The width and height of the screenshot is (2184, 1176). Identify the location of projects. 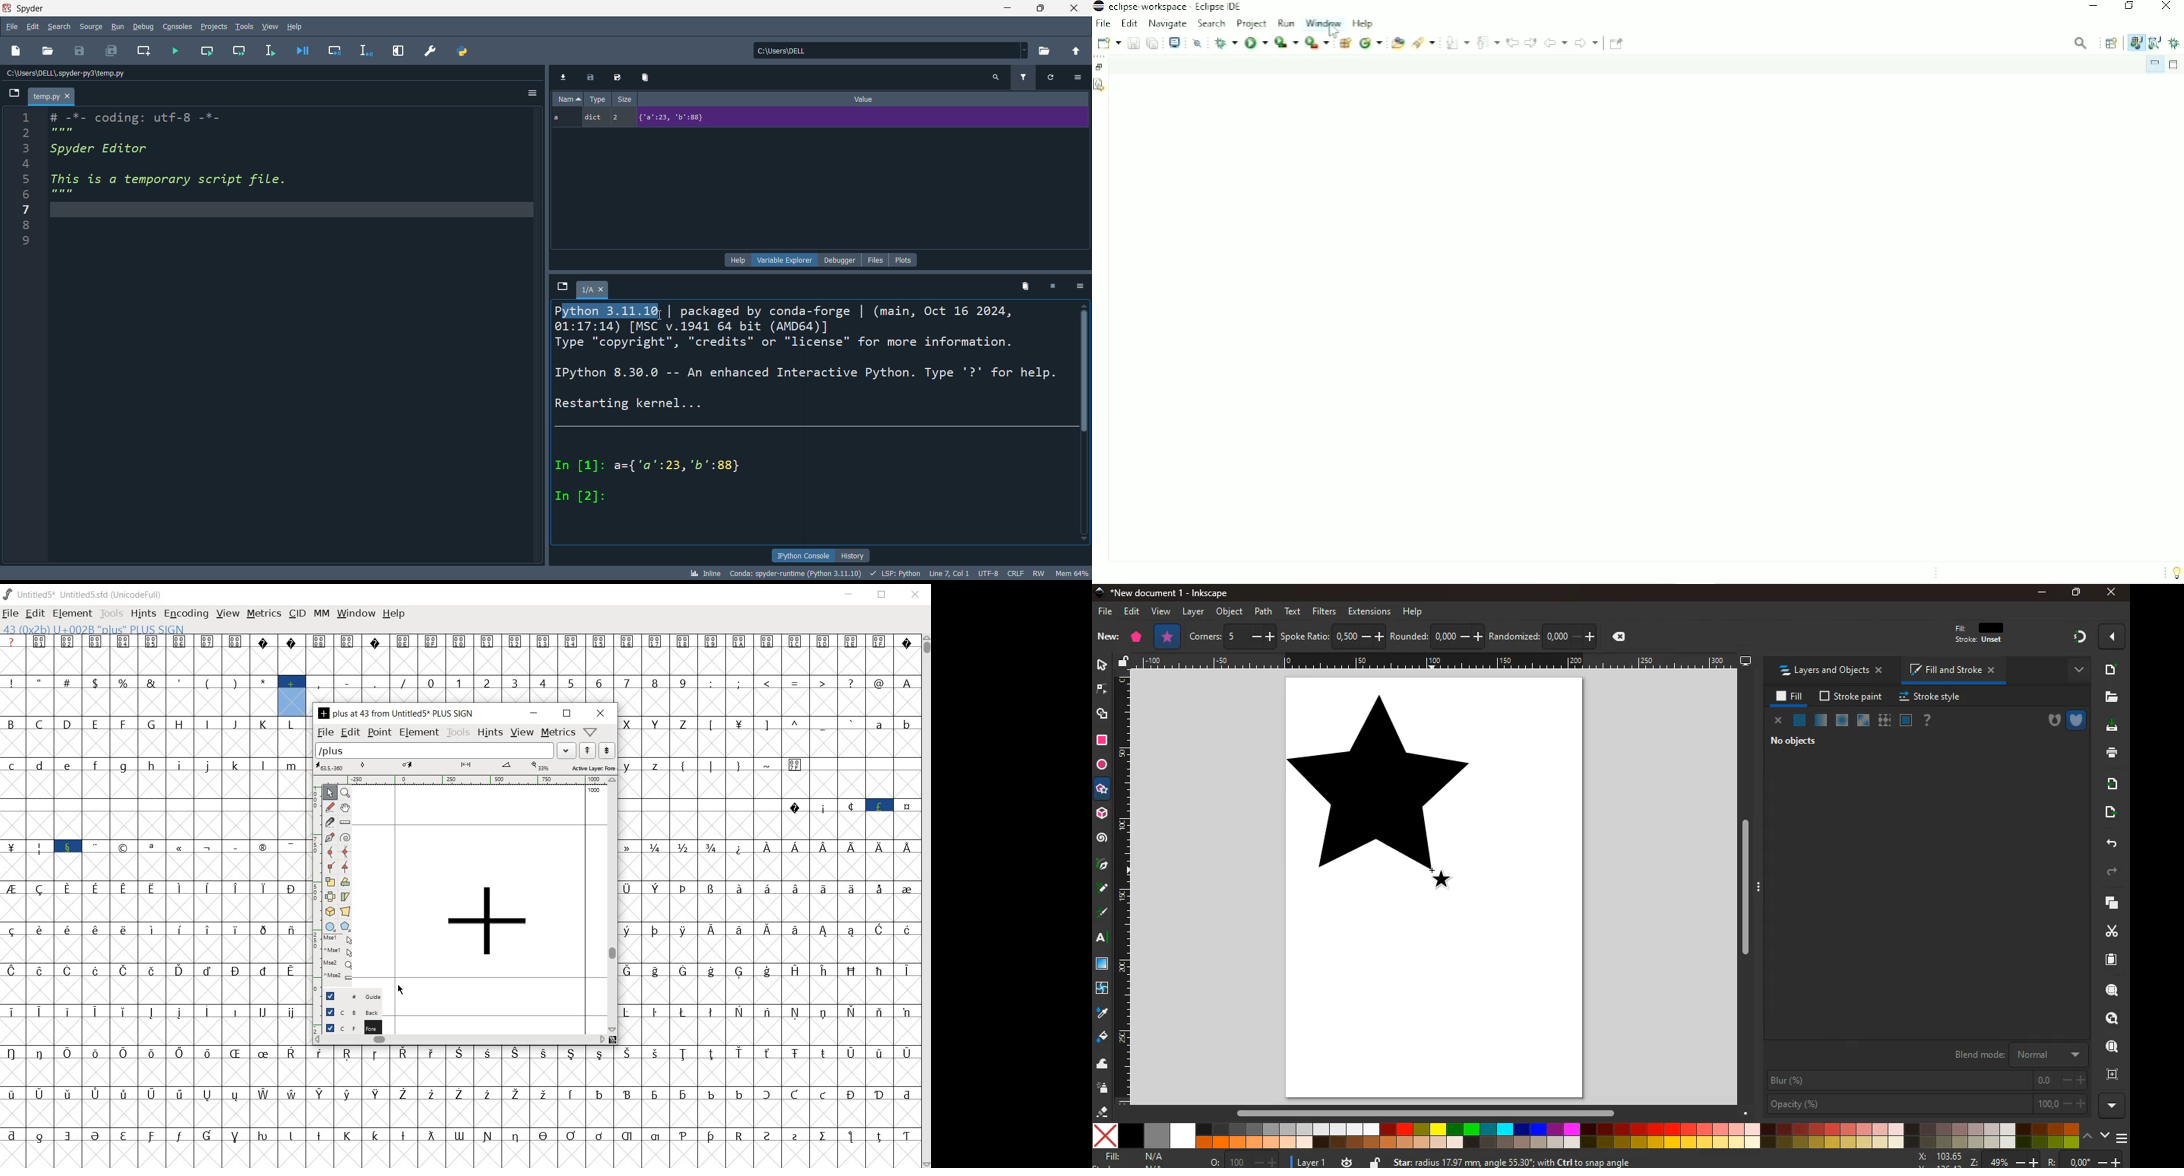
(216, 27).